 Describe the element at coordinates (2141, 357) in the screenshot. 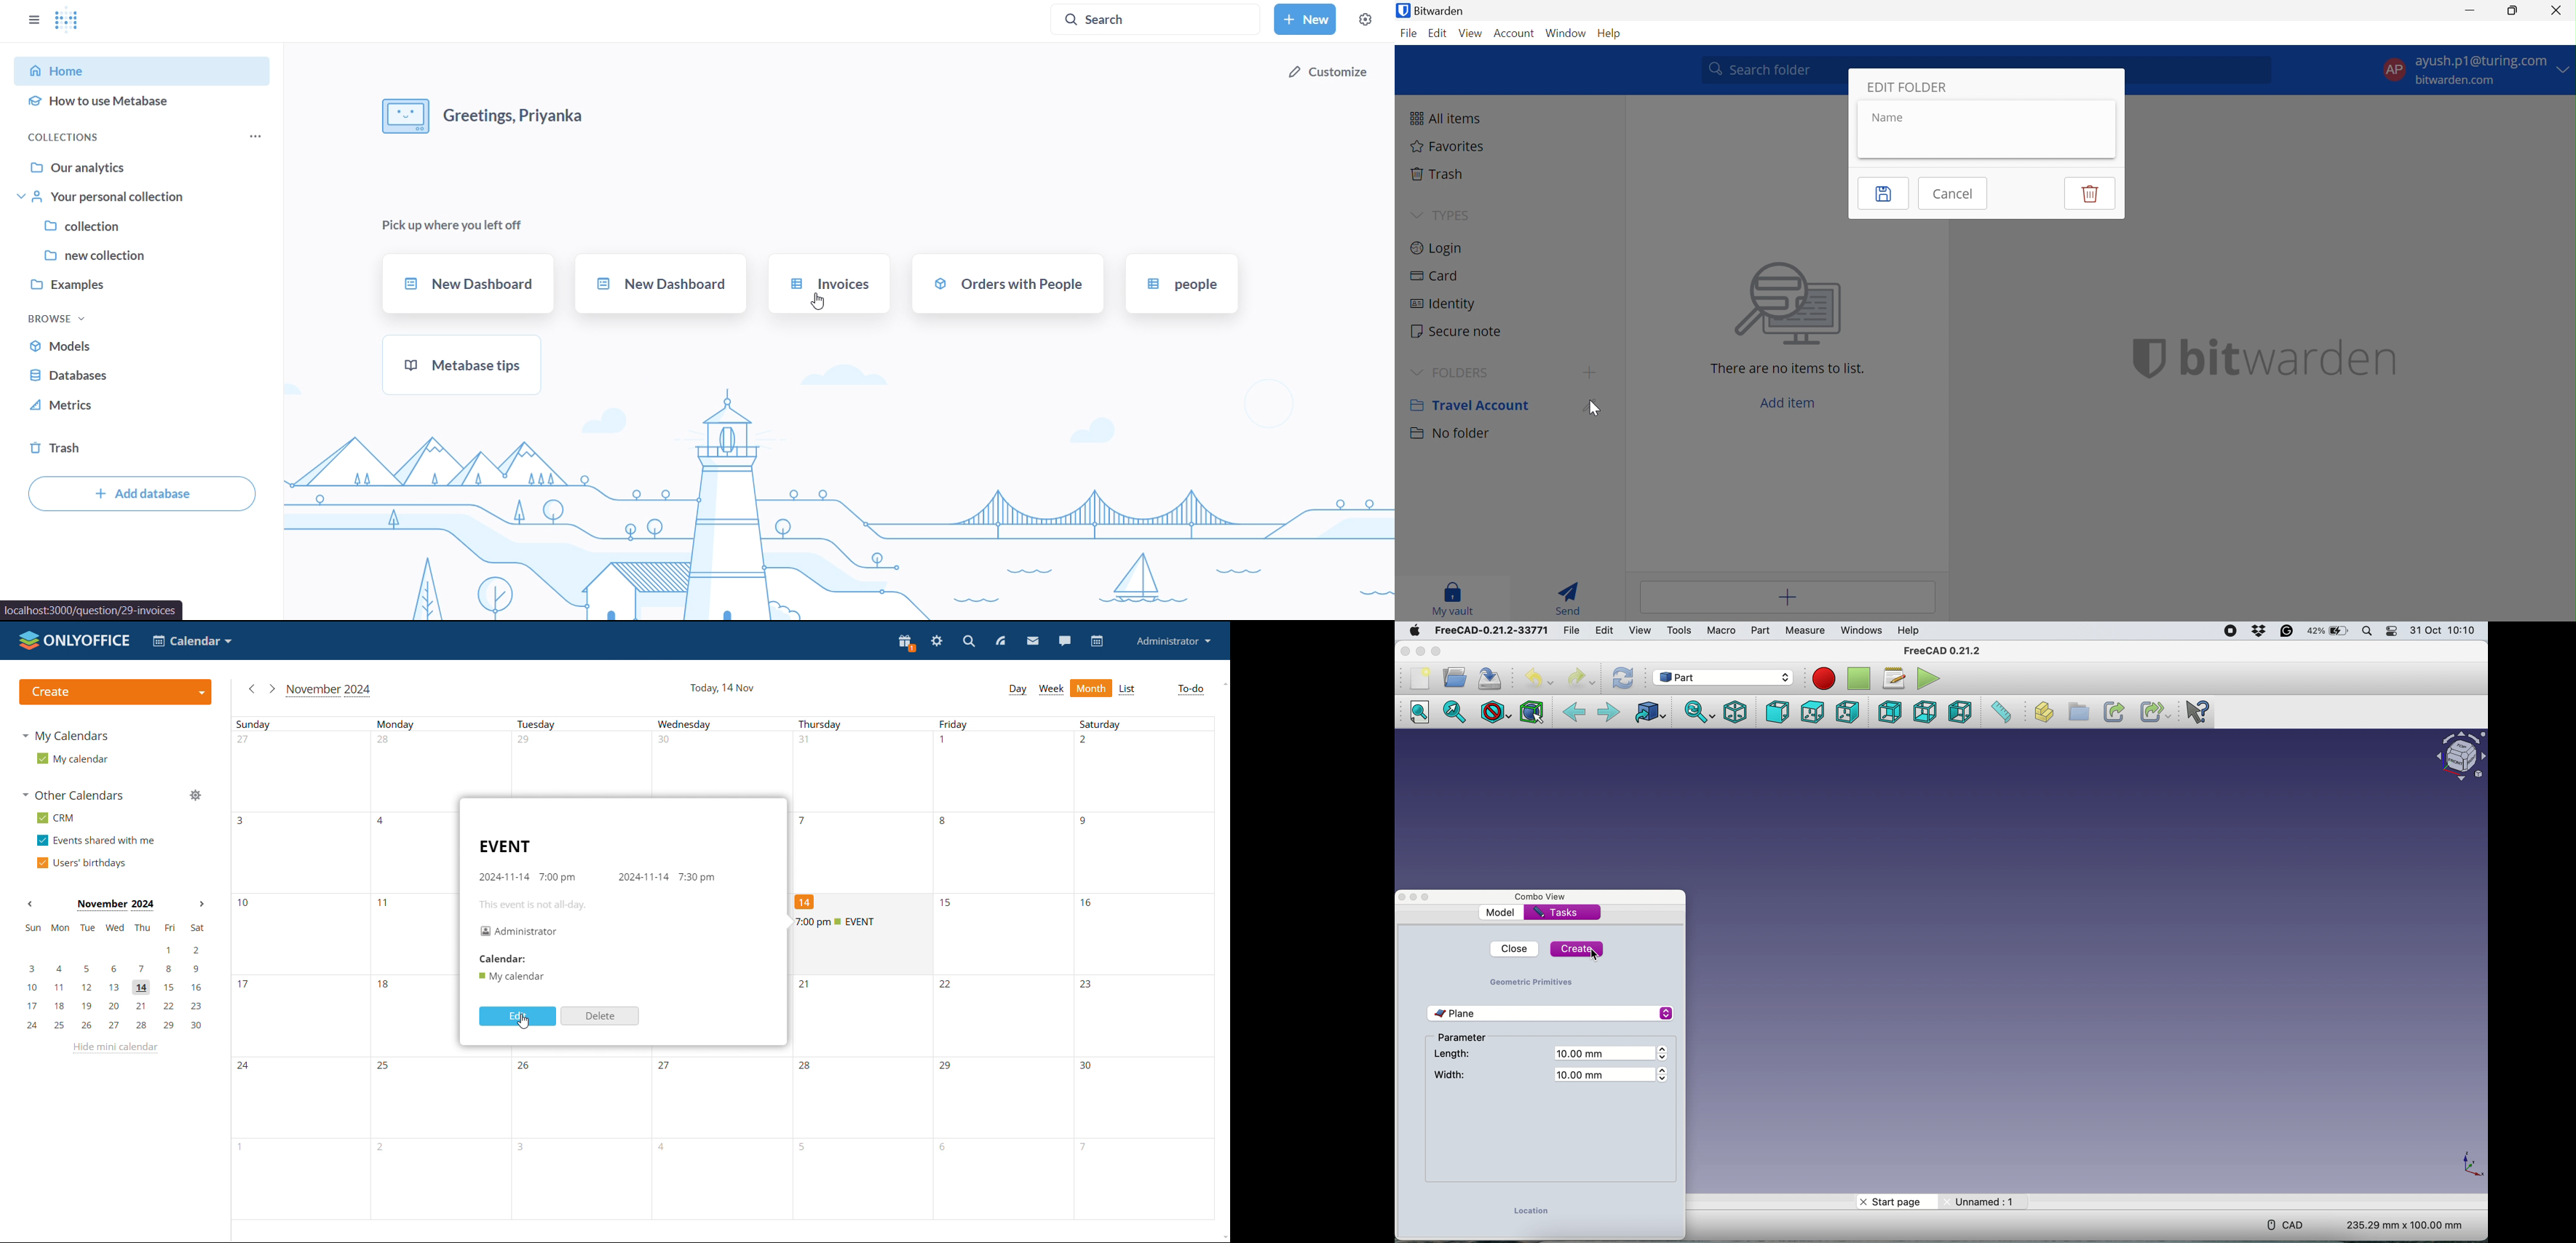

I see `bitwarden logo` at that location.